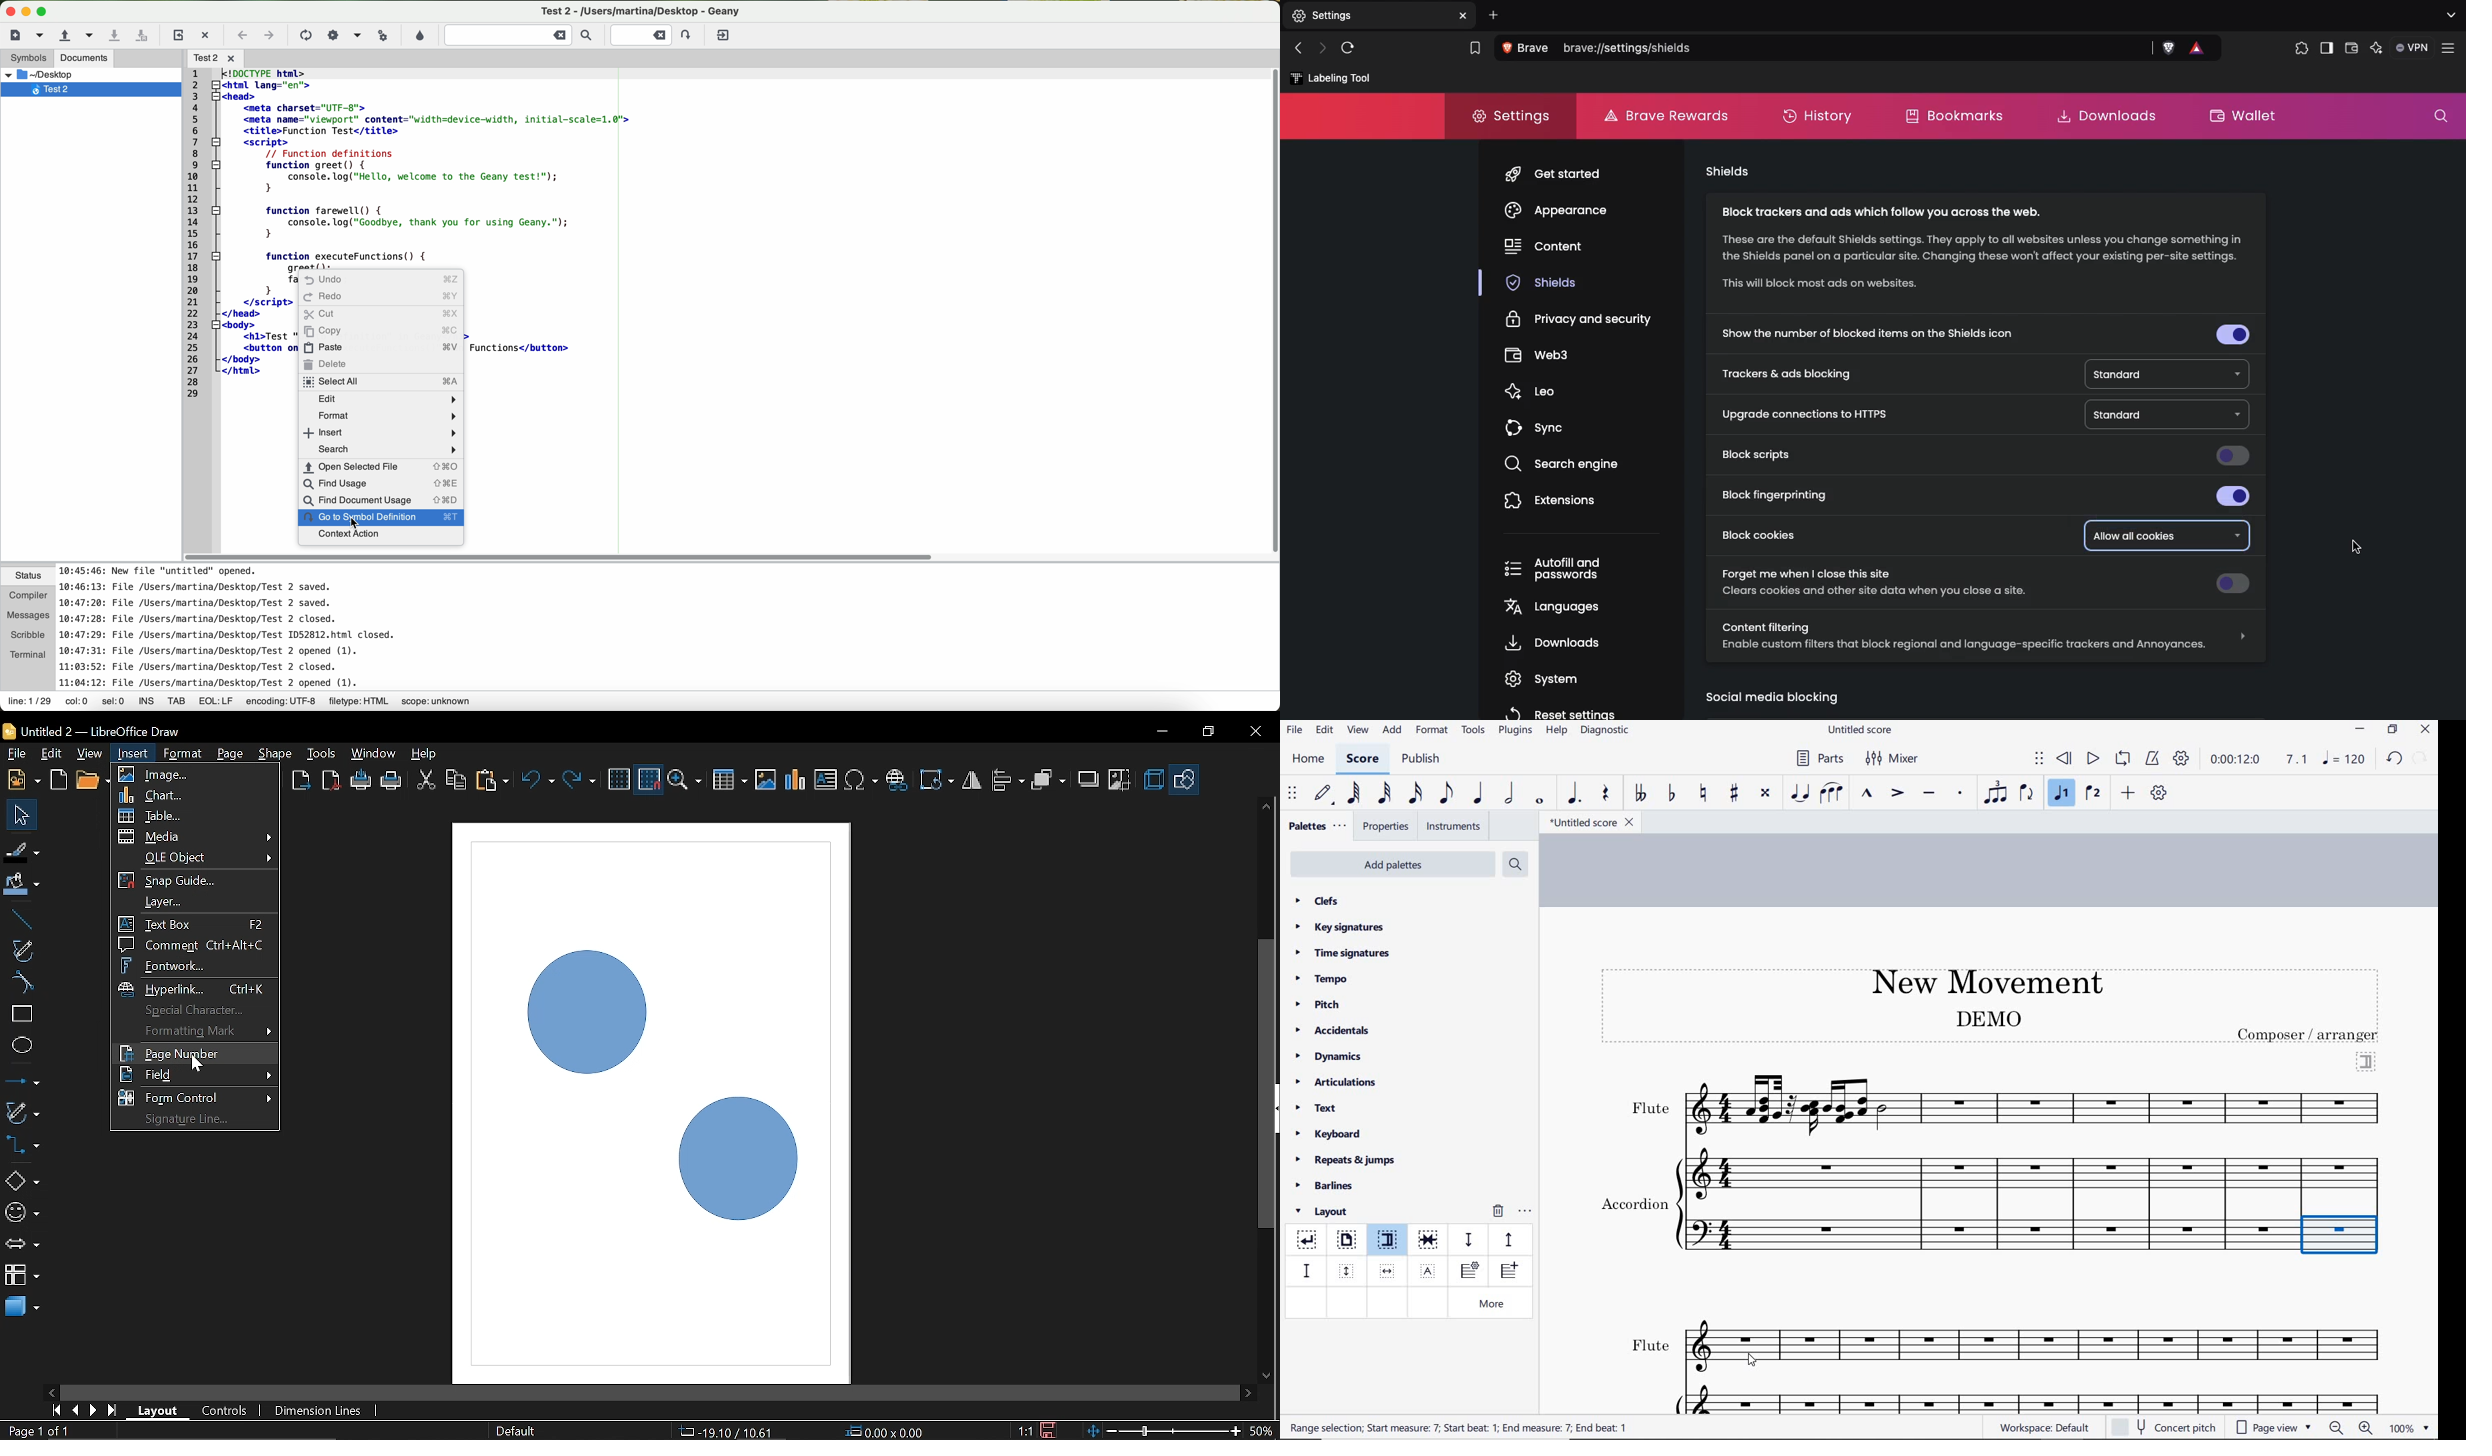 The height and width of the screenshot is (1456, 2492). I want to click on CHart, so click(197, 796).